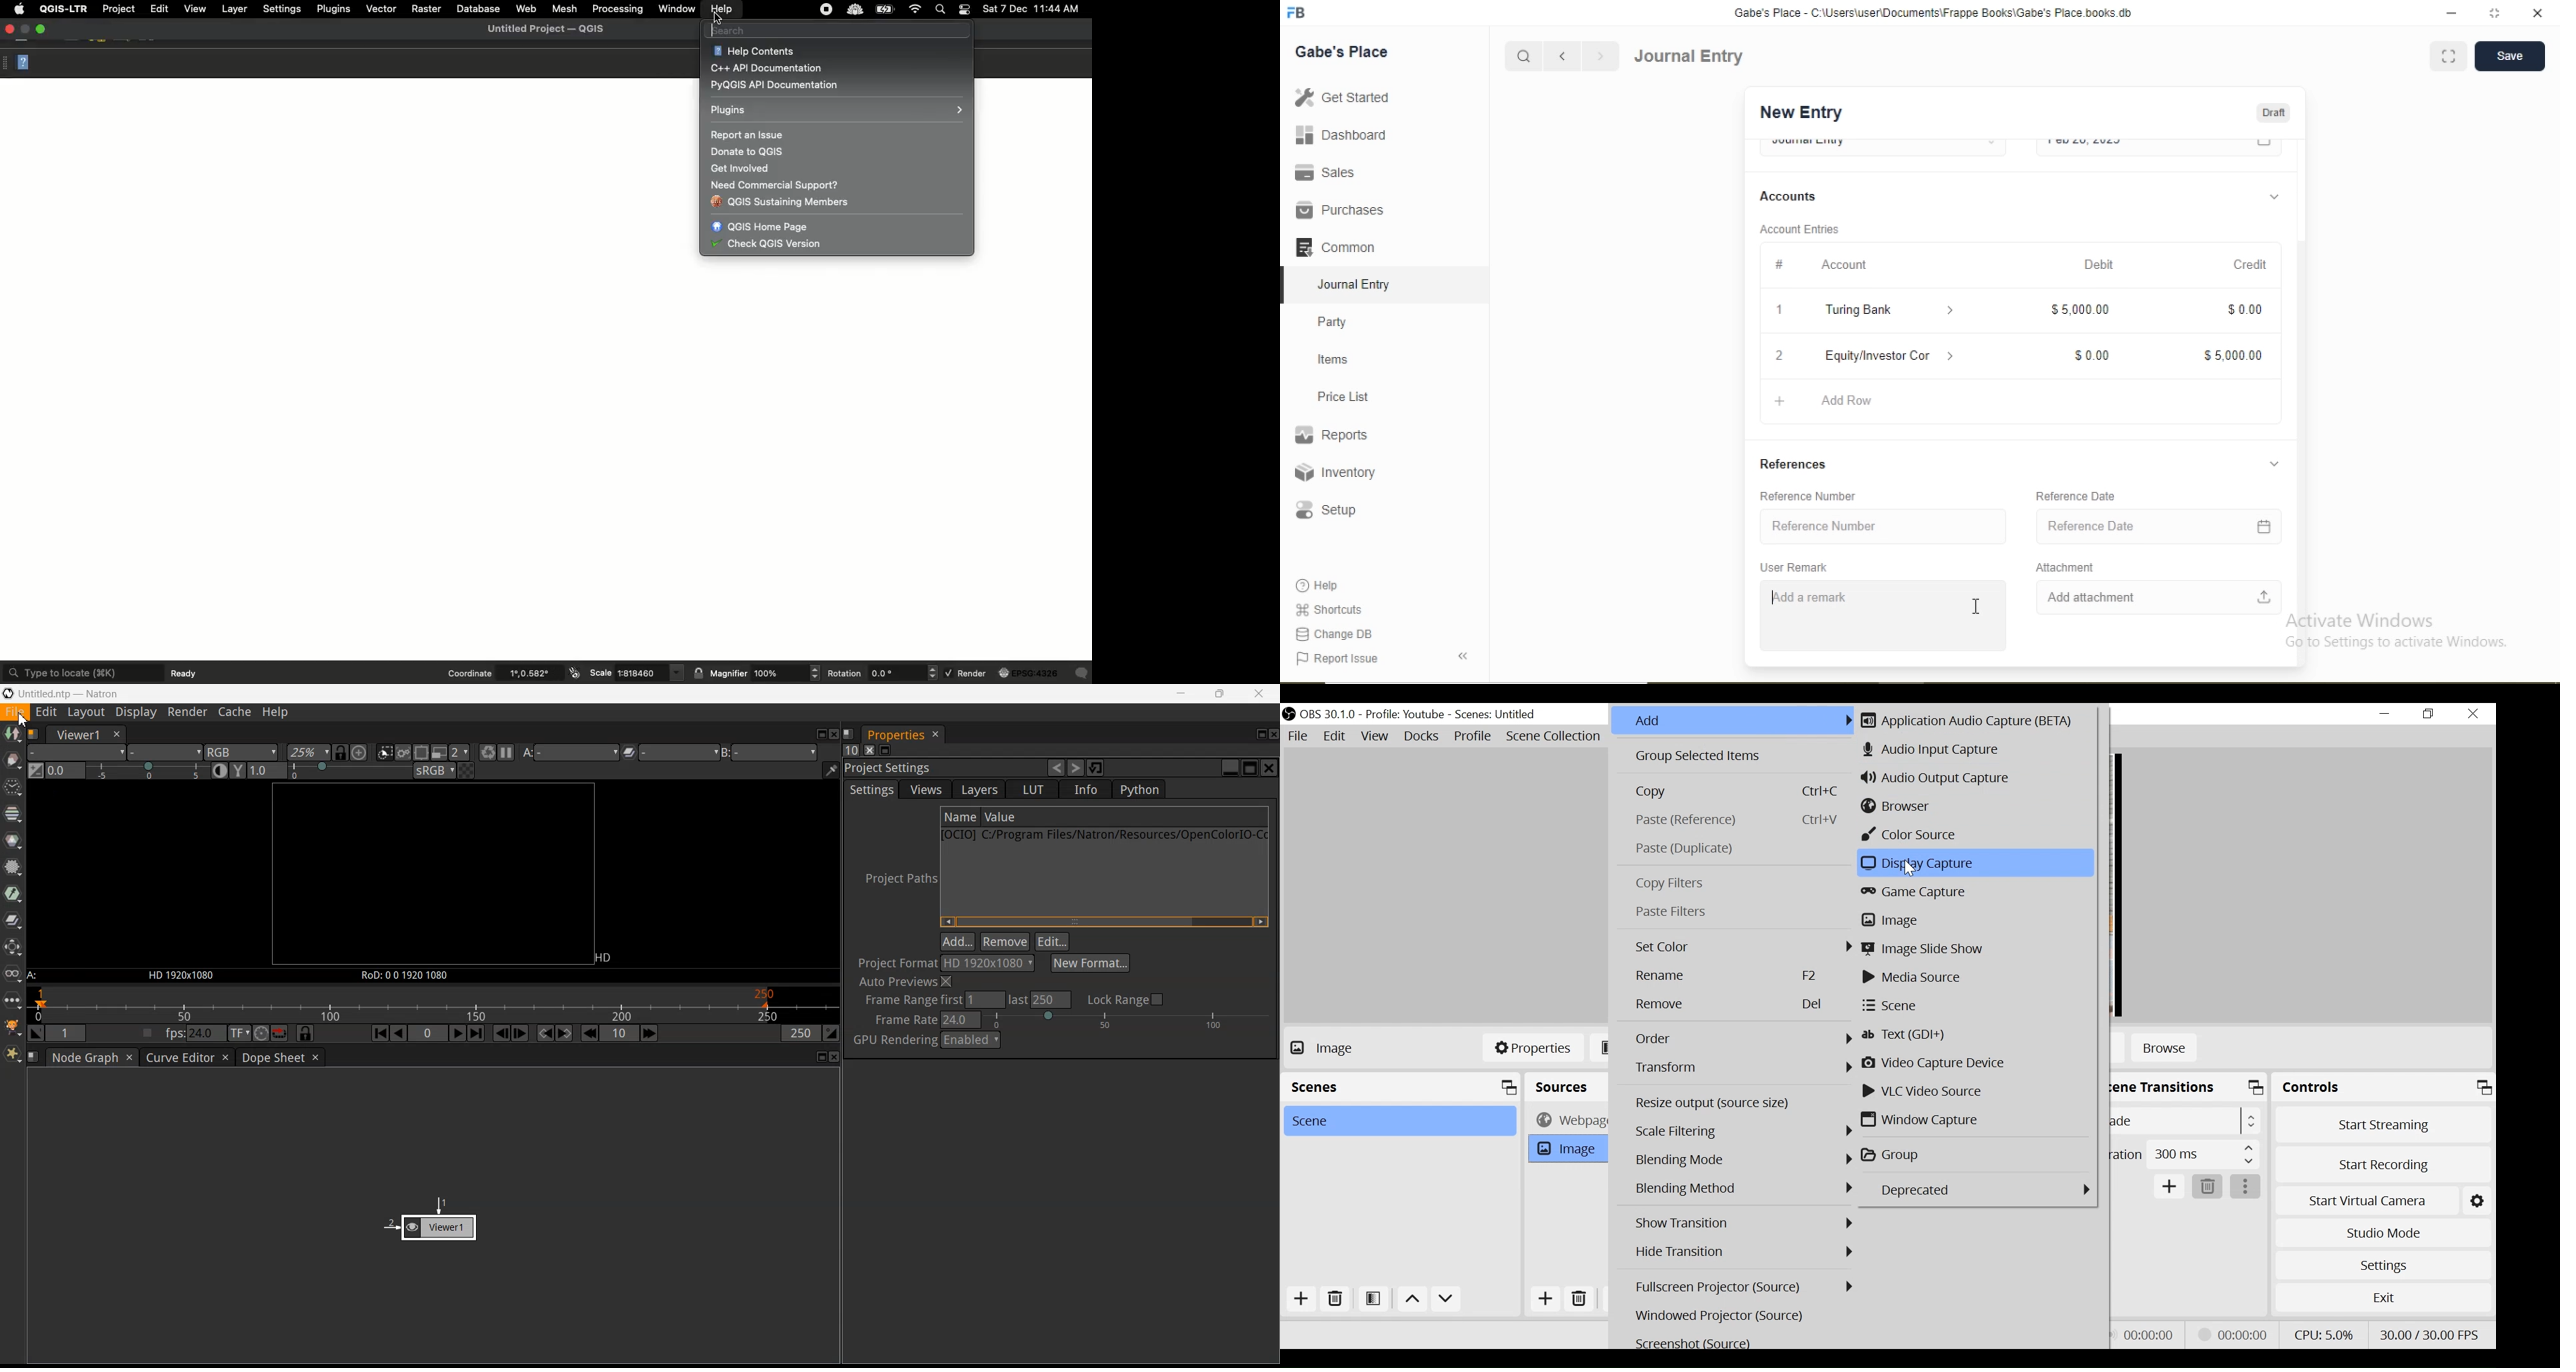 This screenshot has height=1372, width=2576. What do you see at coordinates (2384, 714) in the screenshot?
I see `minimize` at bounding box center [2384, 714].